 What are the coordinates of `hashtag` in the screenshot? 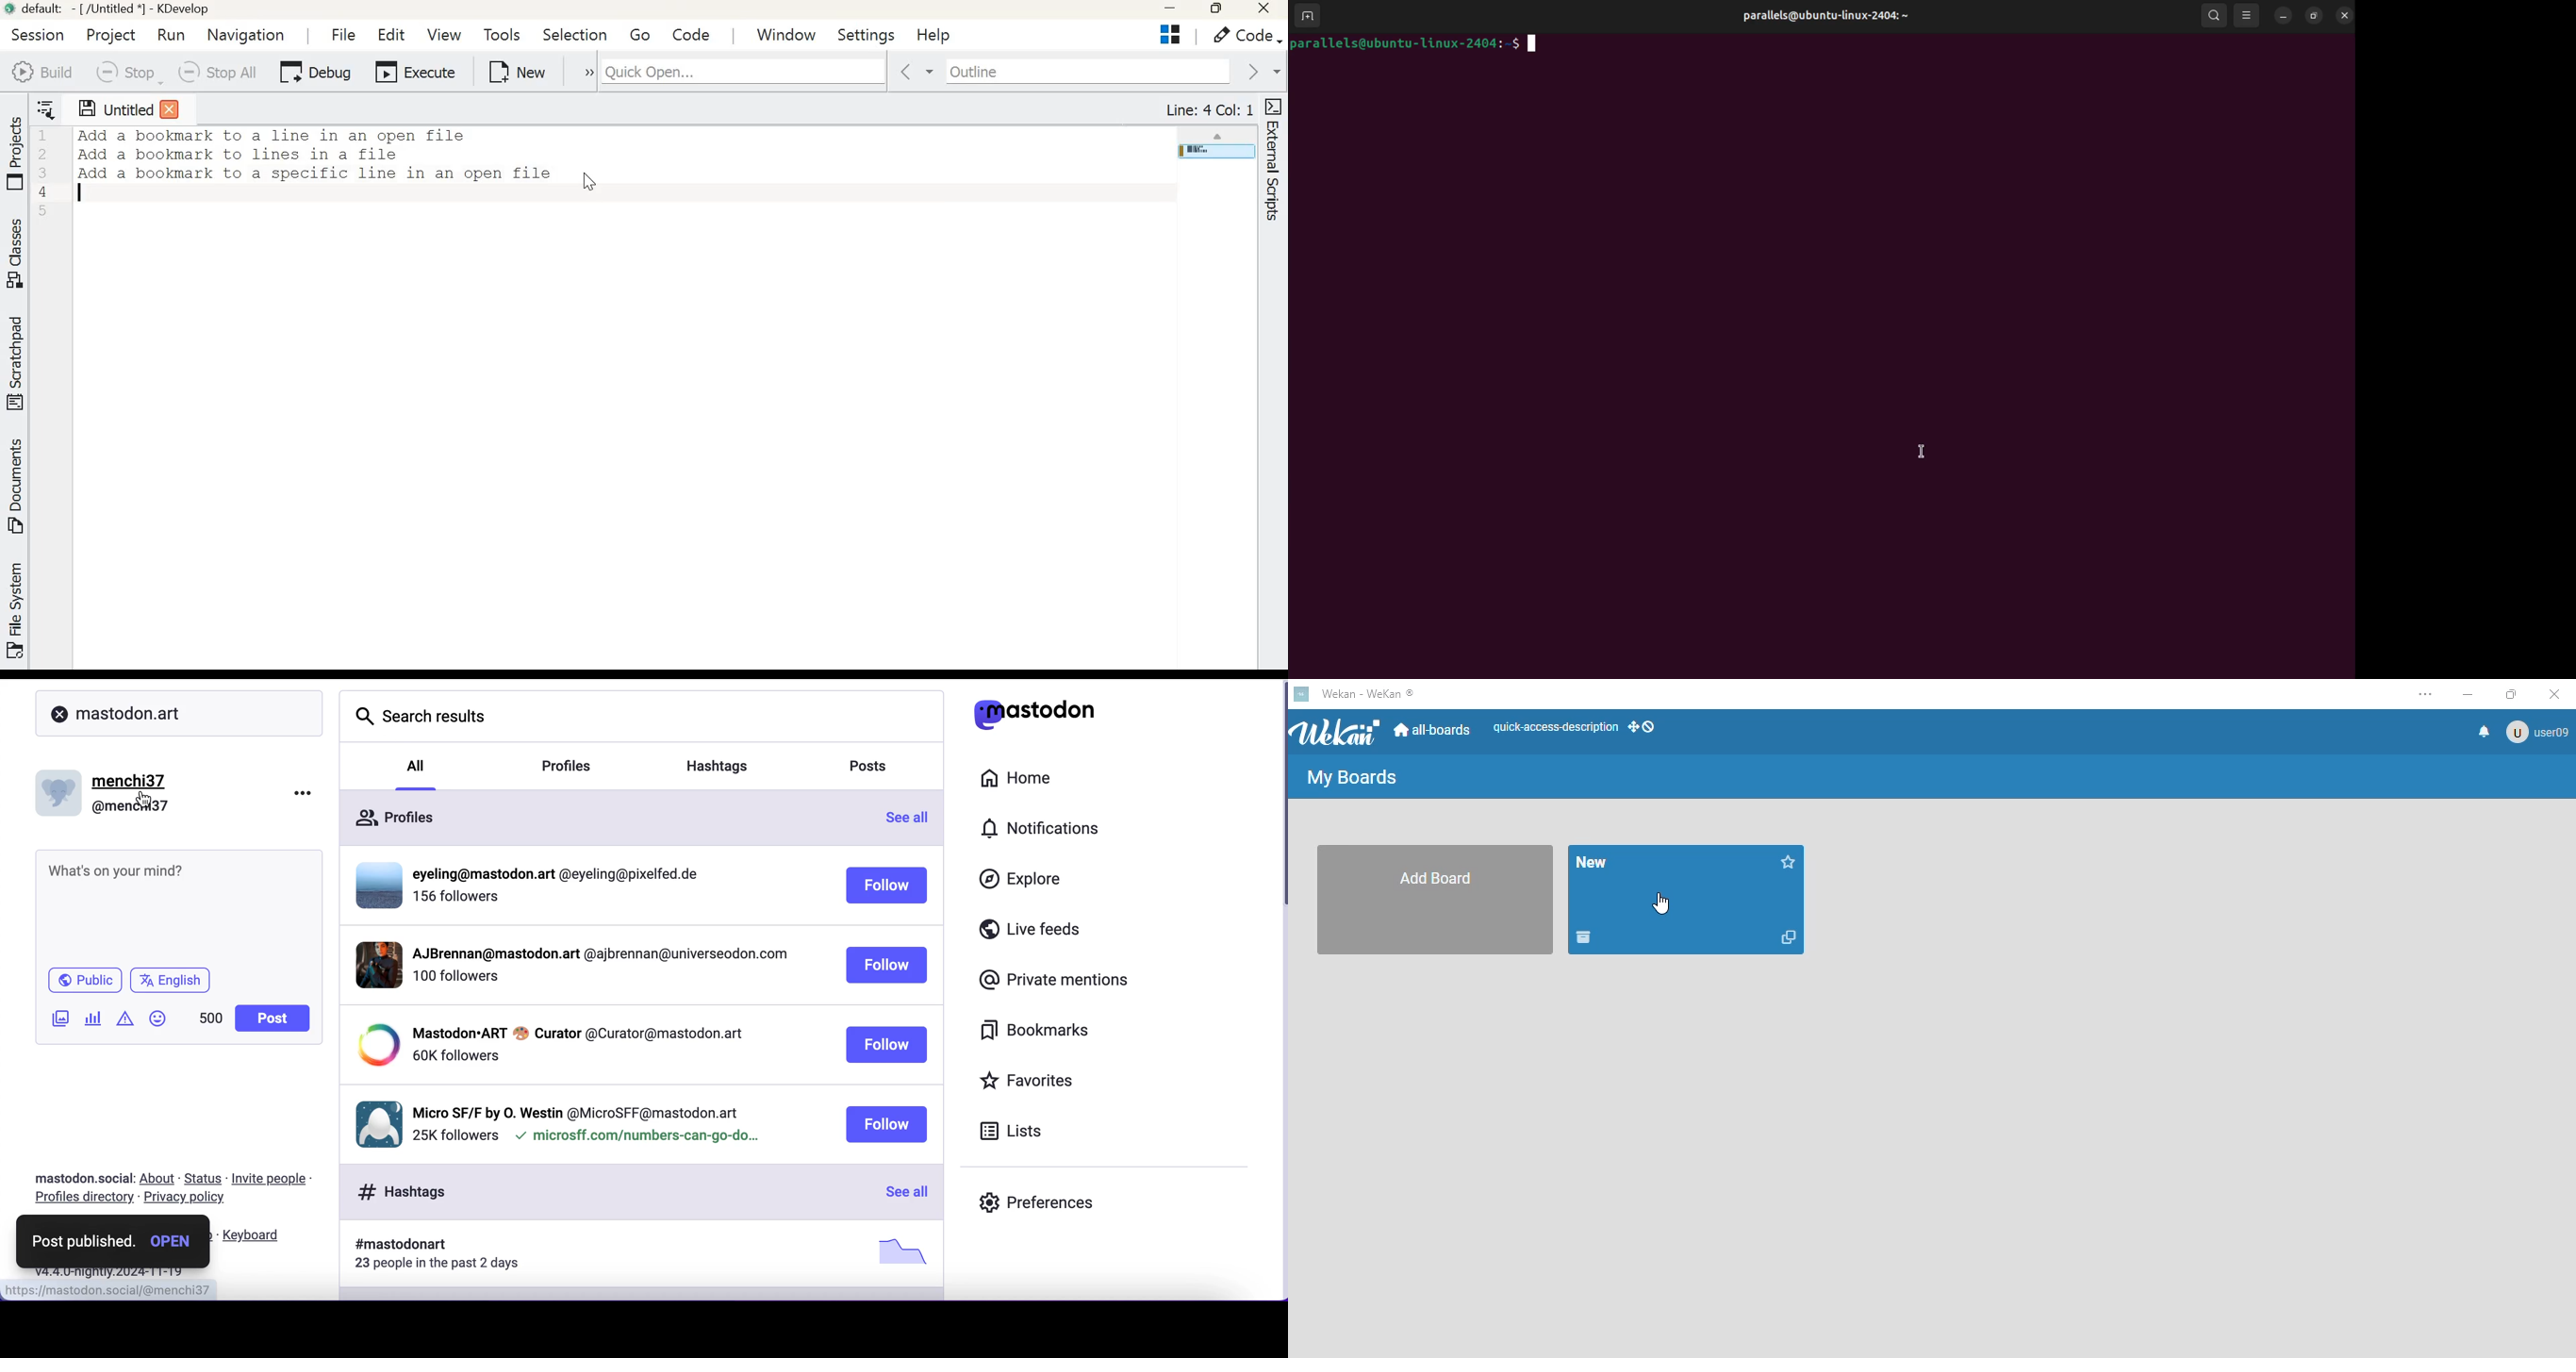 It's located at (723, 768).